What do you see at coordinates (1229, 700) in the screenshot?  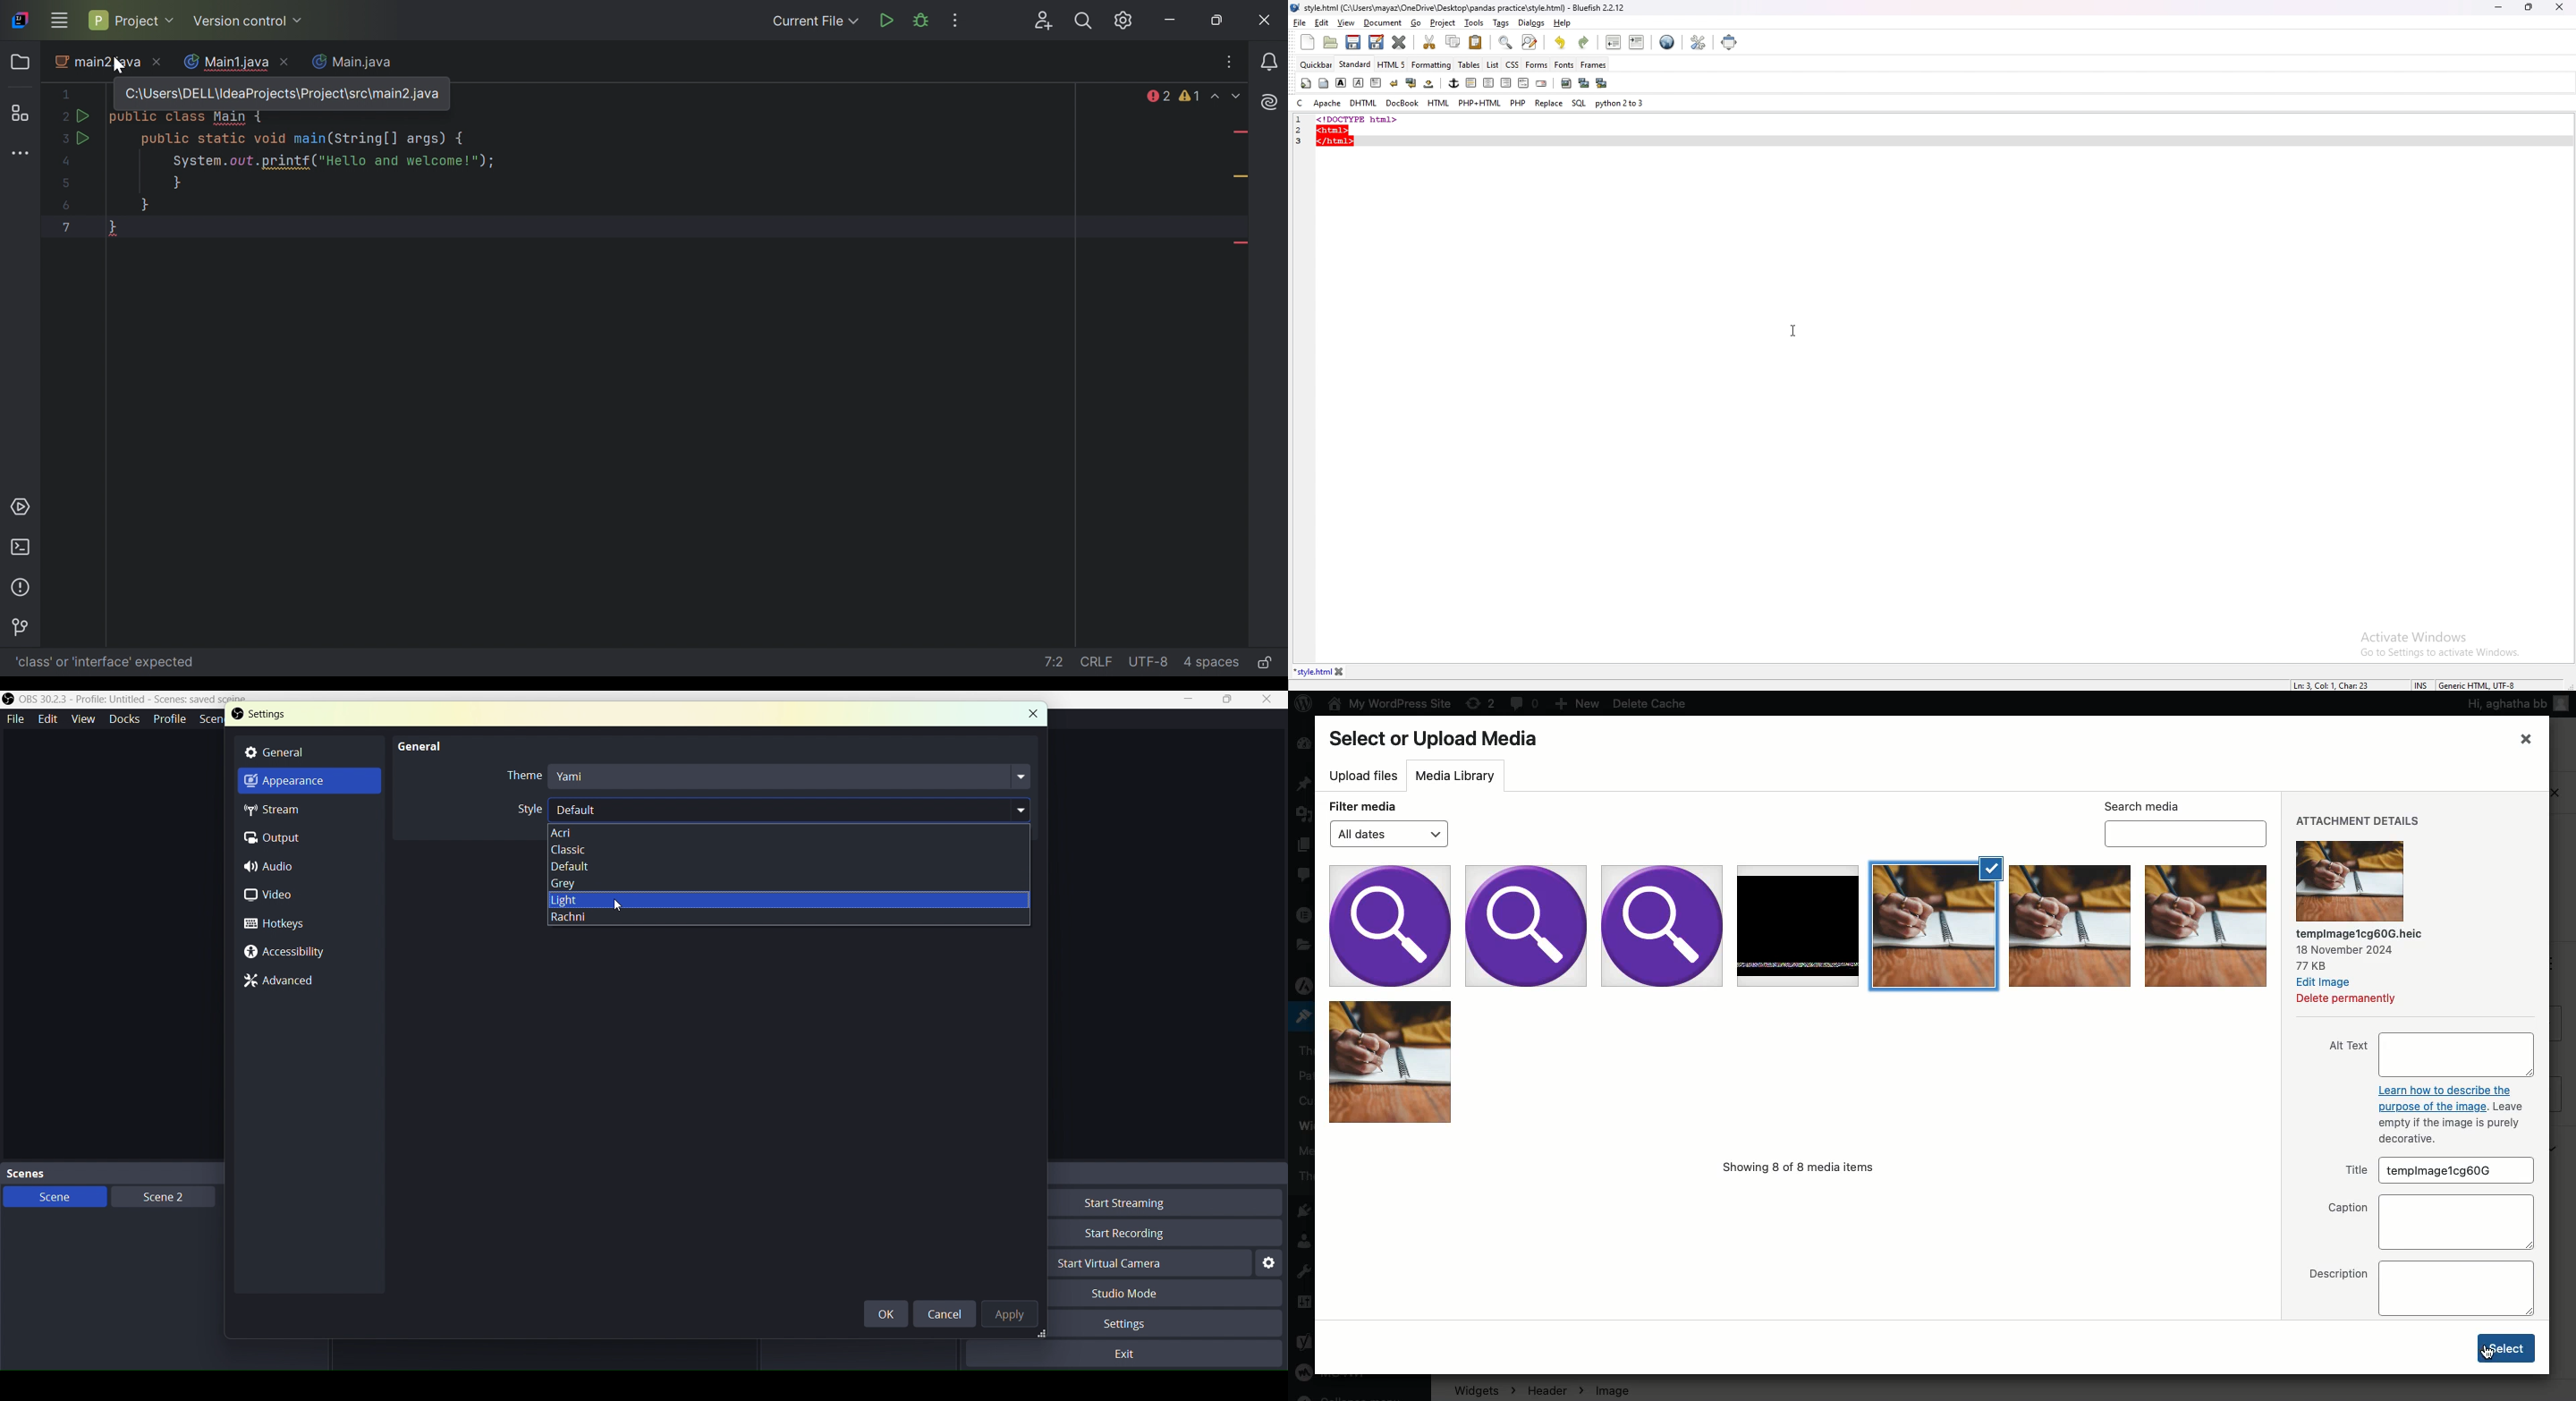 I see `Box` at bounding box center [1229, 700].